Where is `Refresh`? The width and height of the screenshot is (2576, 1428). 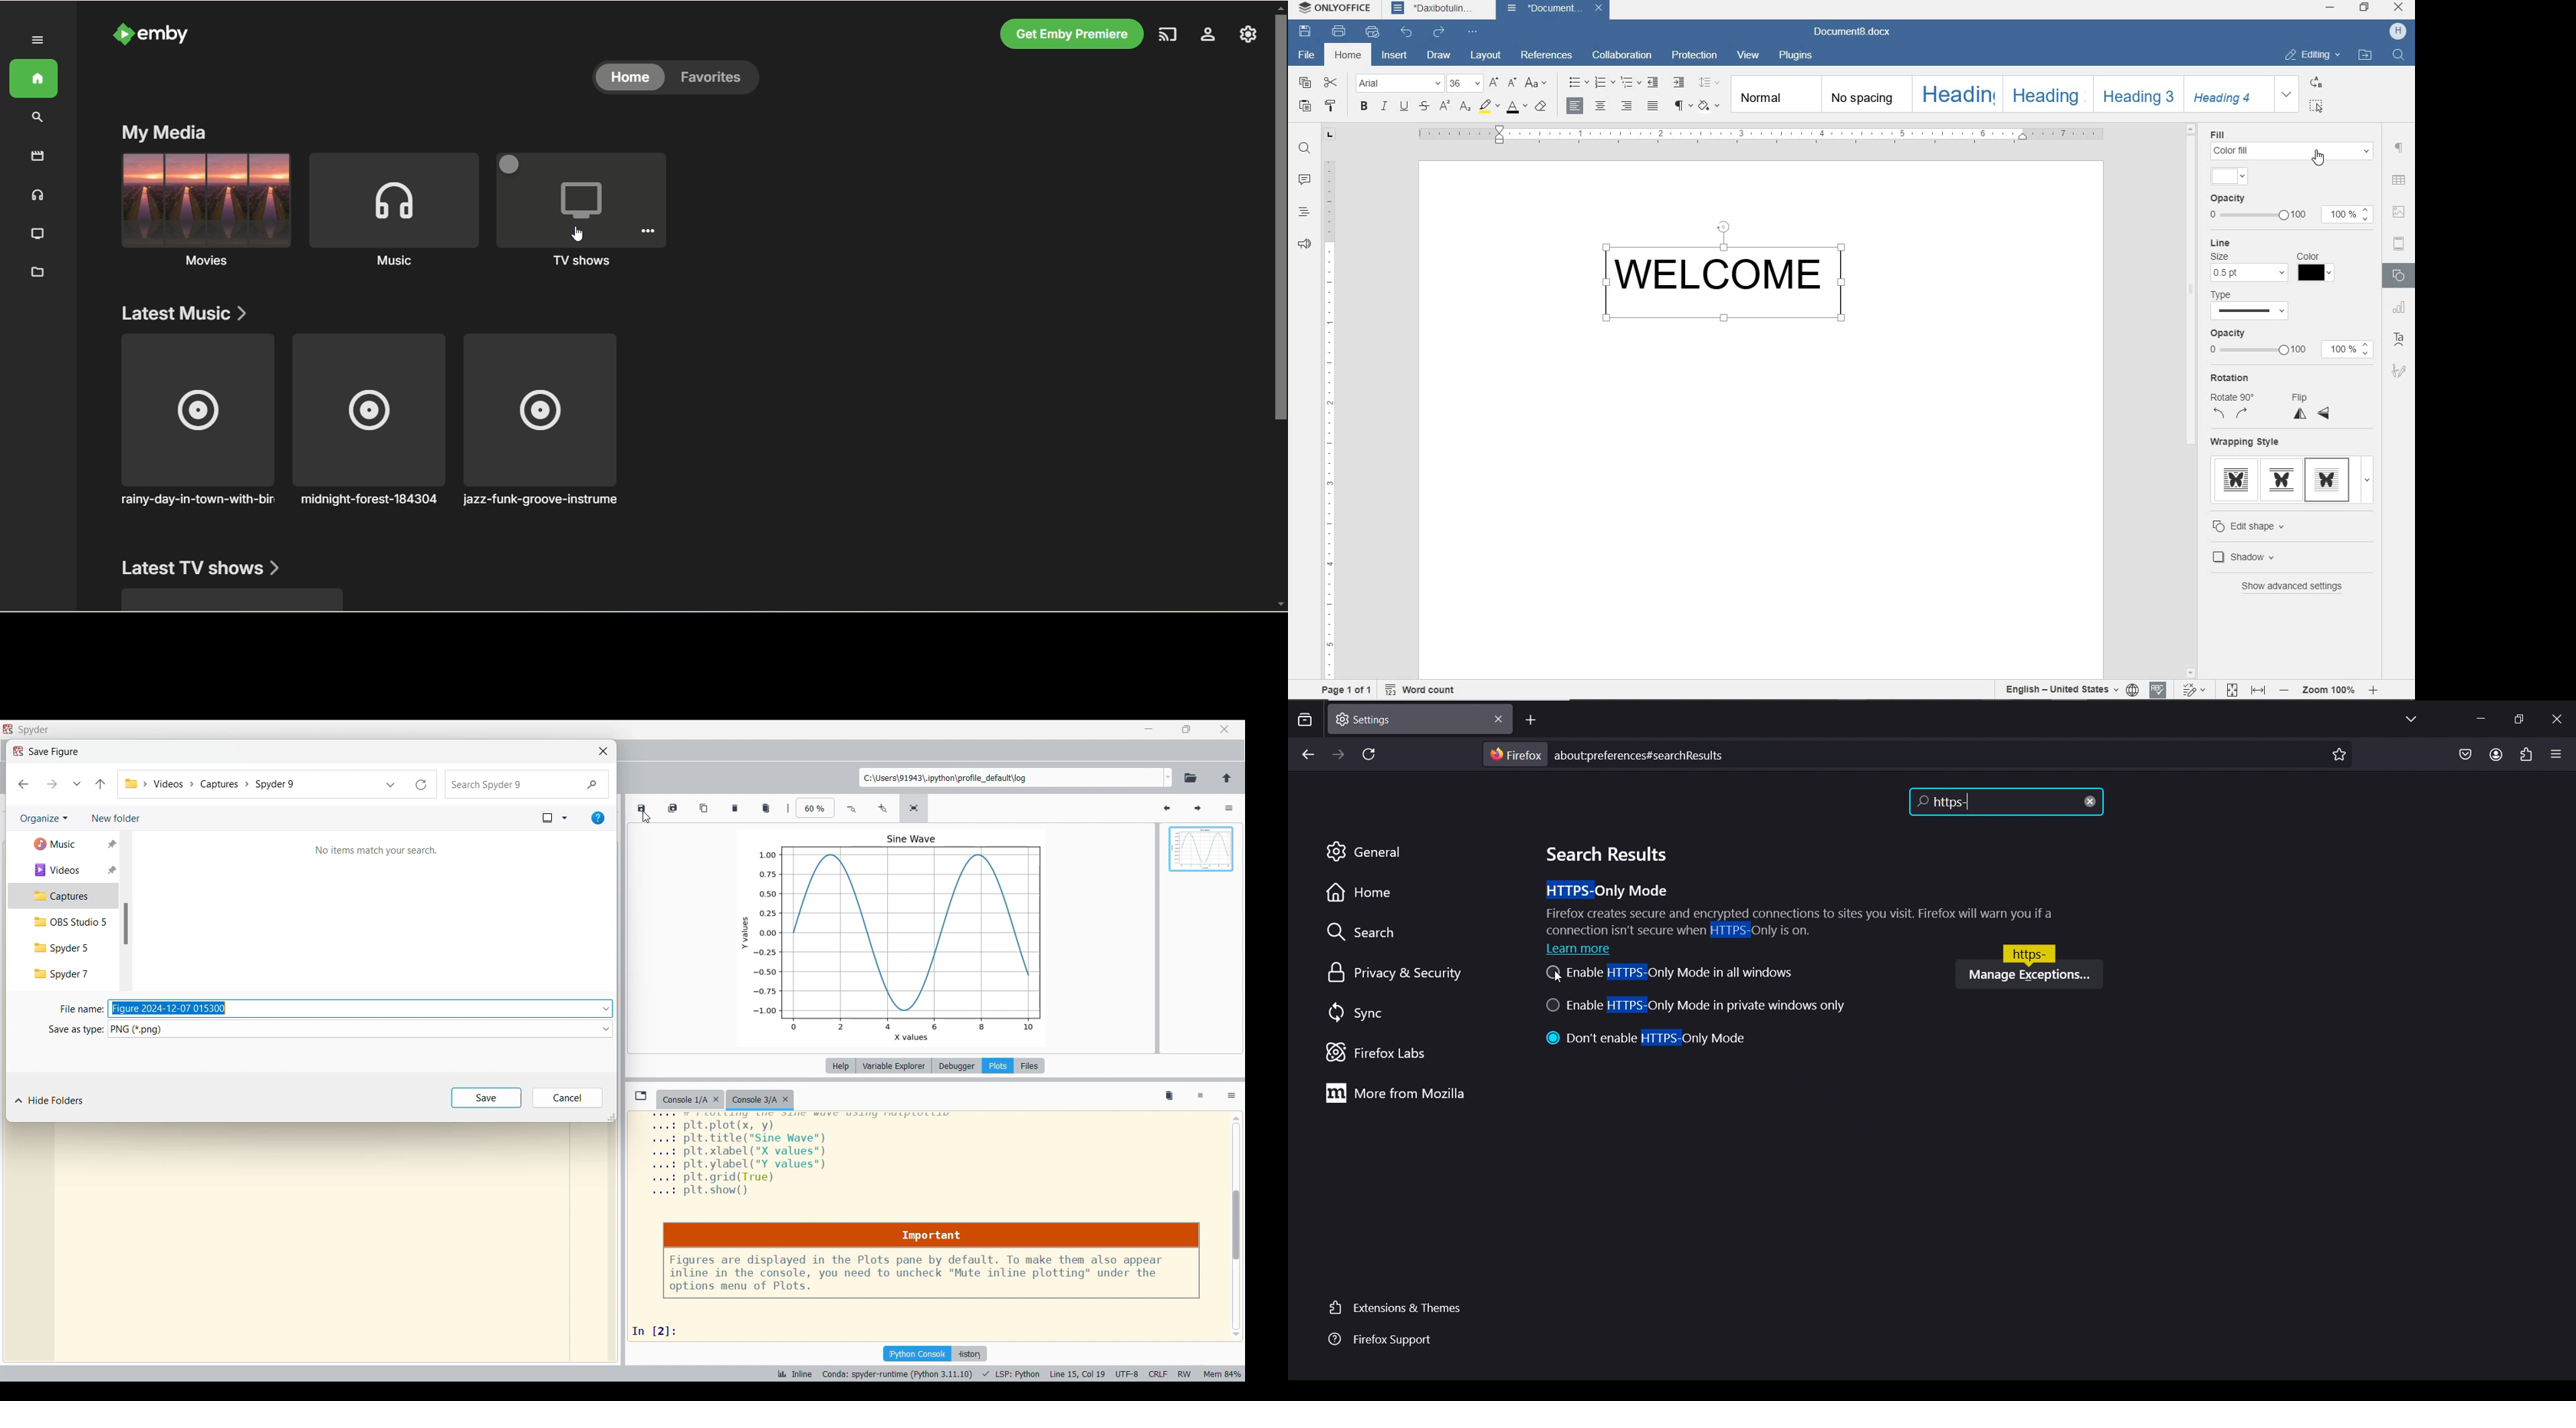 Refresh is located at coordinates (422, 784).